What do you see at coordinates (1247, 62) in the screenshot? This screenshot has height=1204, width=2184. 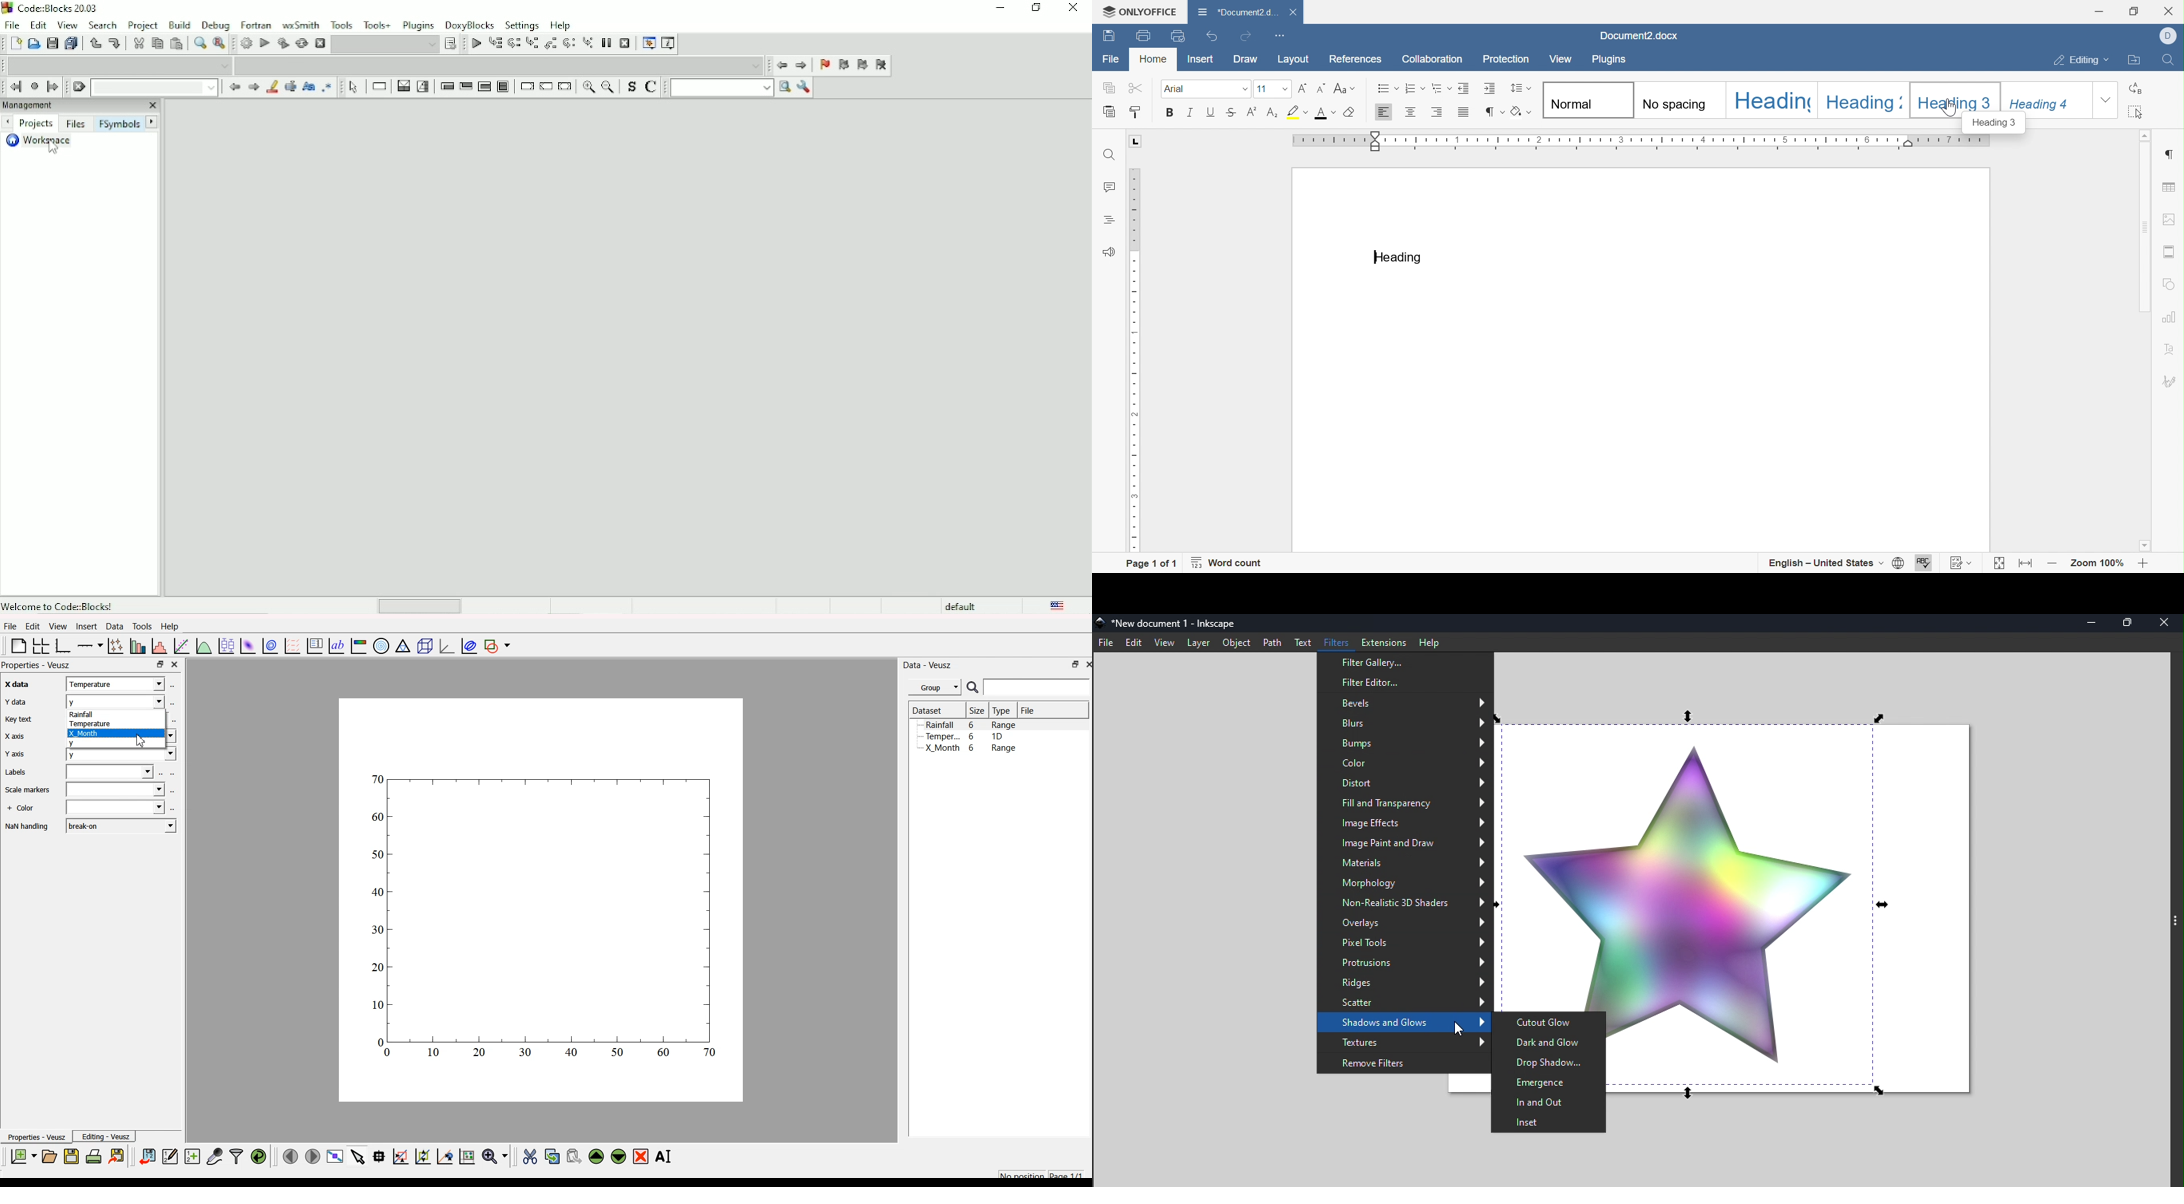 I see `Draw` at bounding box center [1247, 62].